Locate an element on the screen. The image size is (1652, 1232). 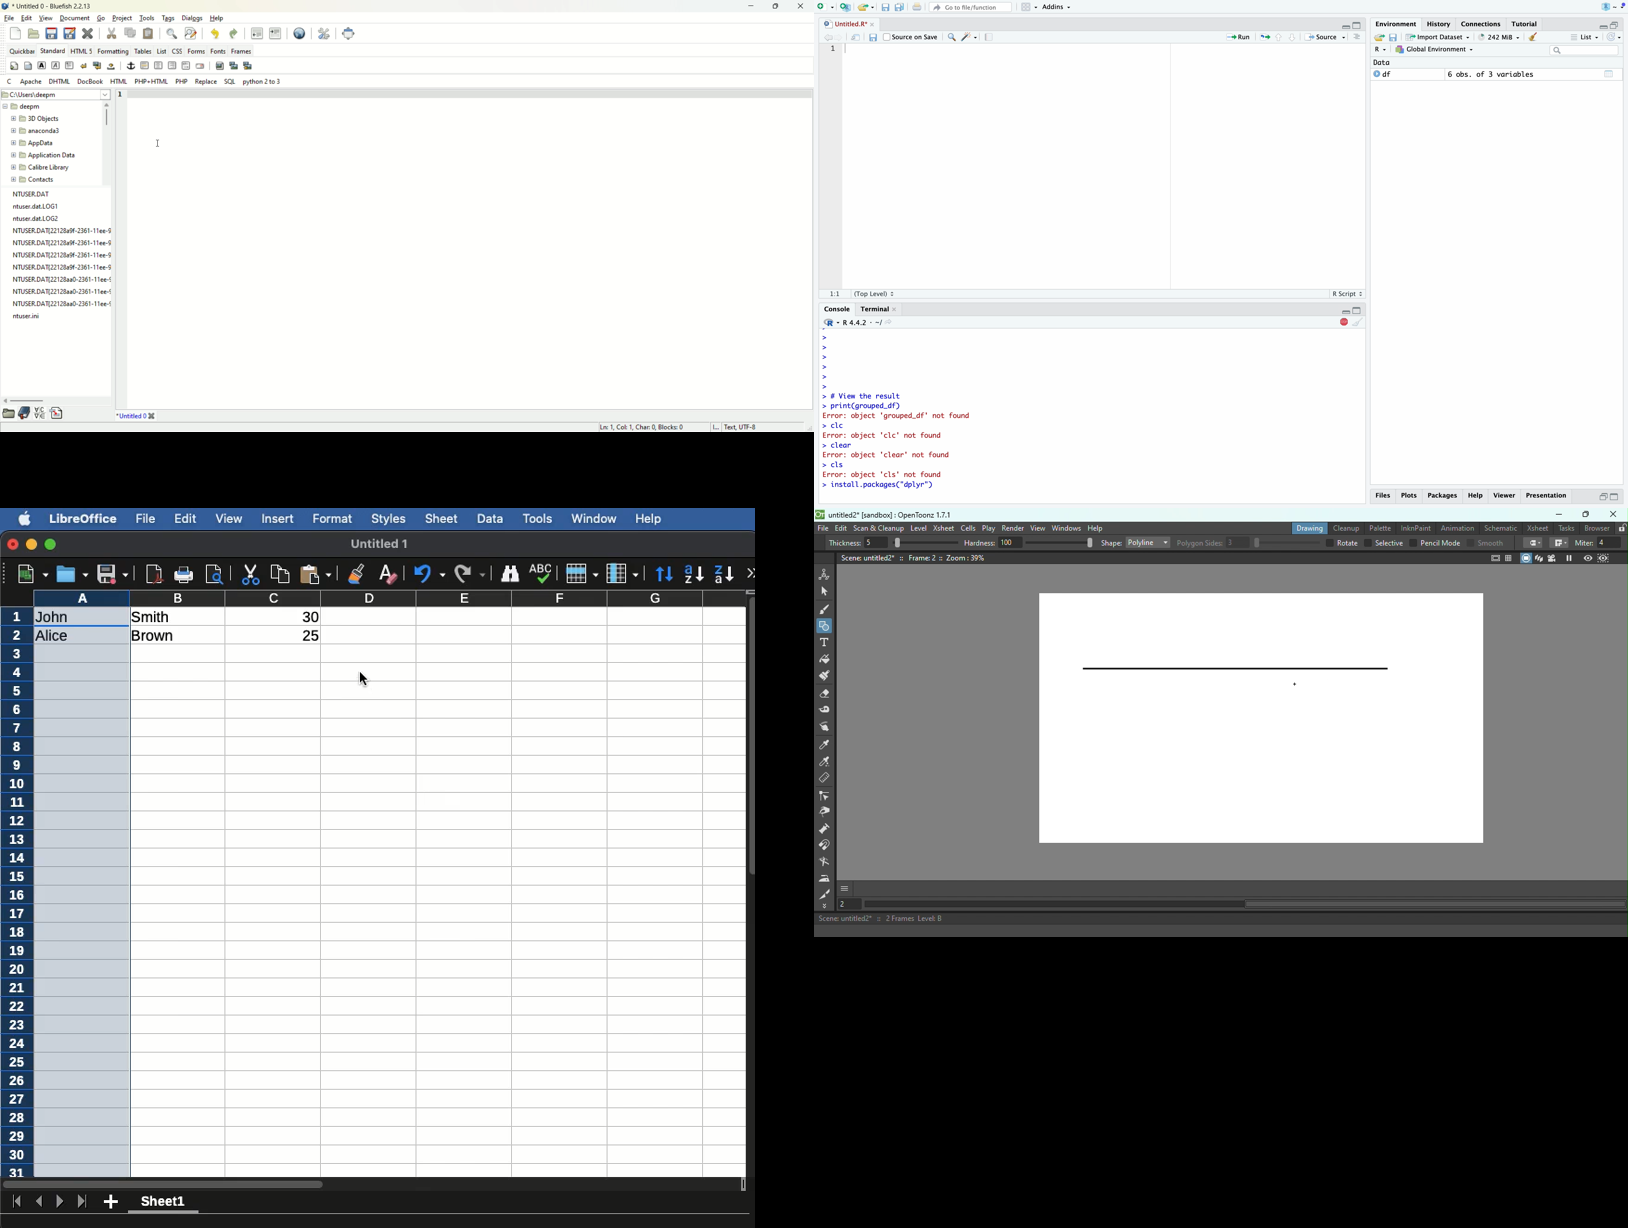
Guidelines is located at coordinates (991, 37).